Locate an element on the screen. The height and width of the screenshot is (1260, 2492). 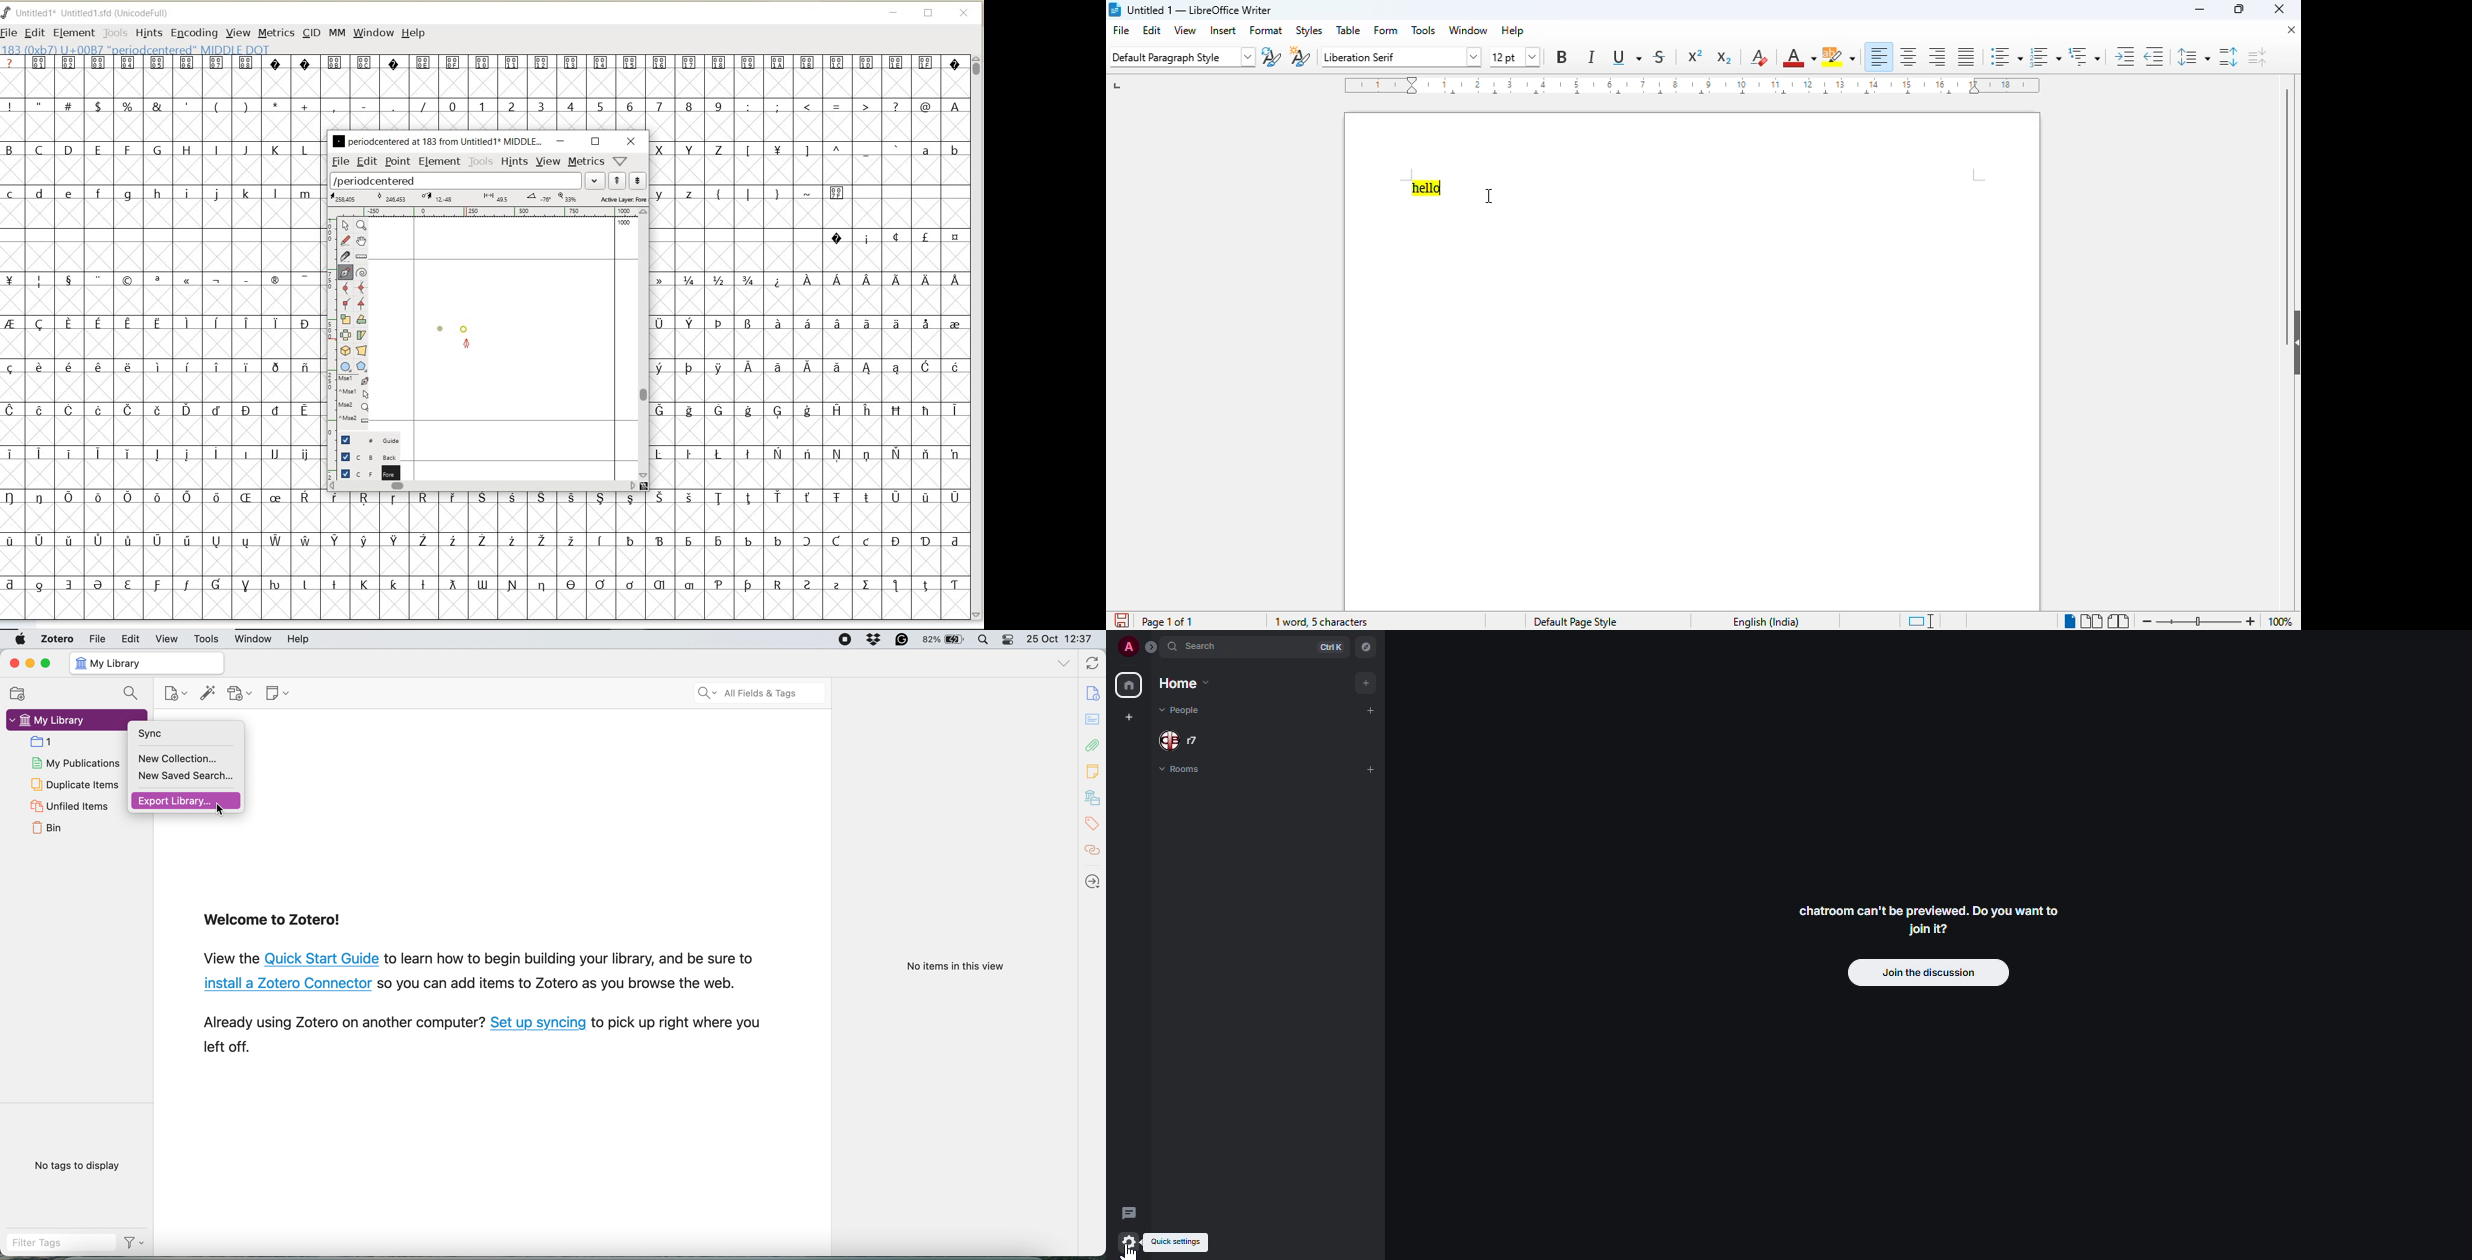
view is located at coordinates (167, 638).